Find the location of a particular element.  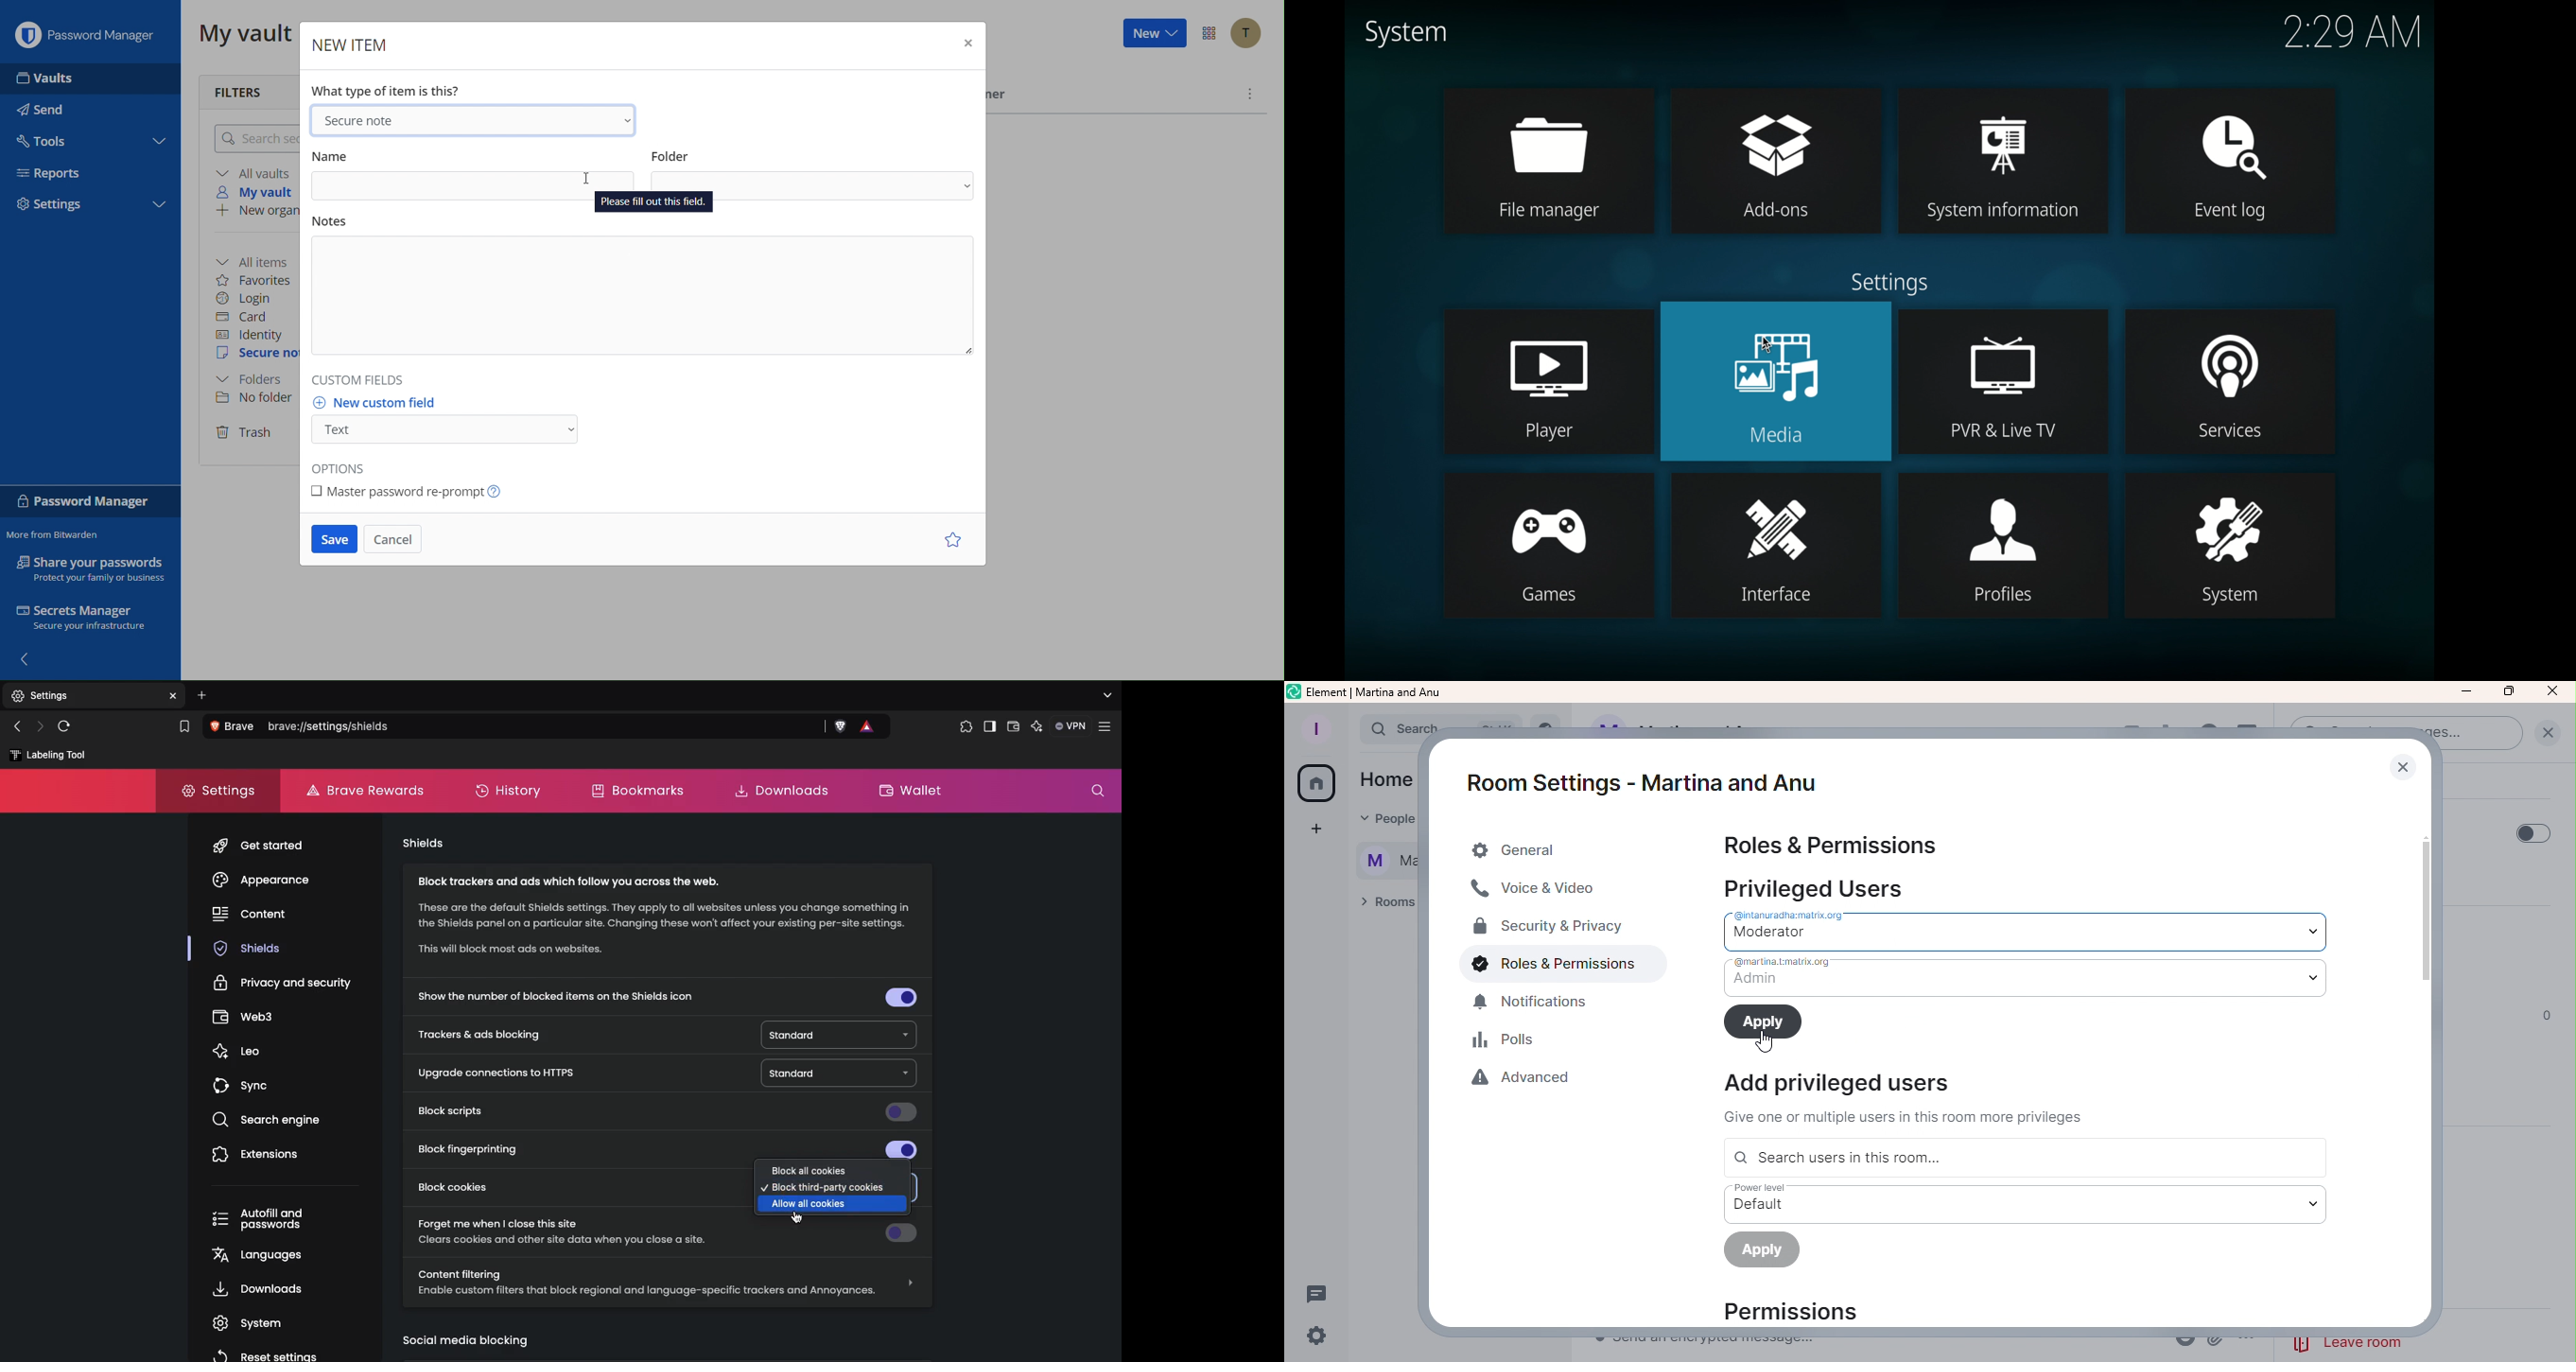

Profile  is located at coordinates (1315, 725).